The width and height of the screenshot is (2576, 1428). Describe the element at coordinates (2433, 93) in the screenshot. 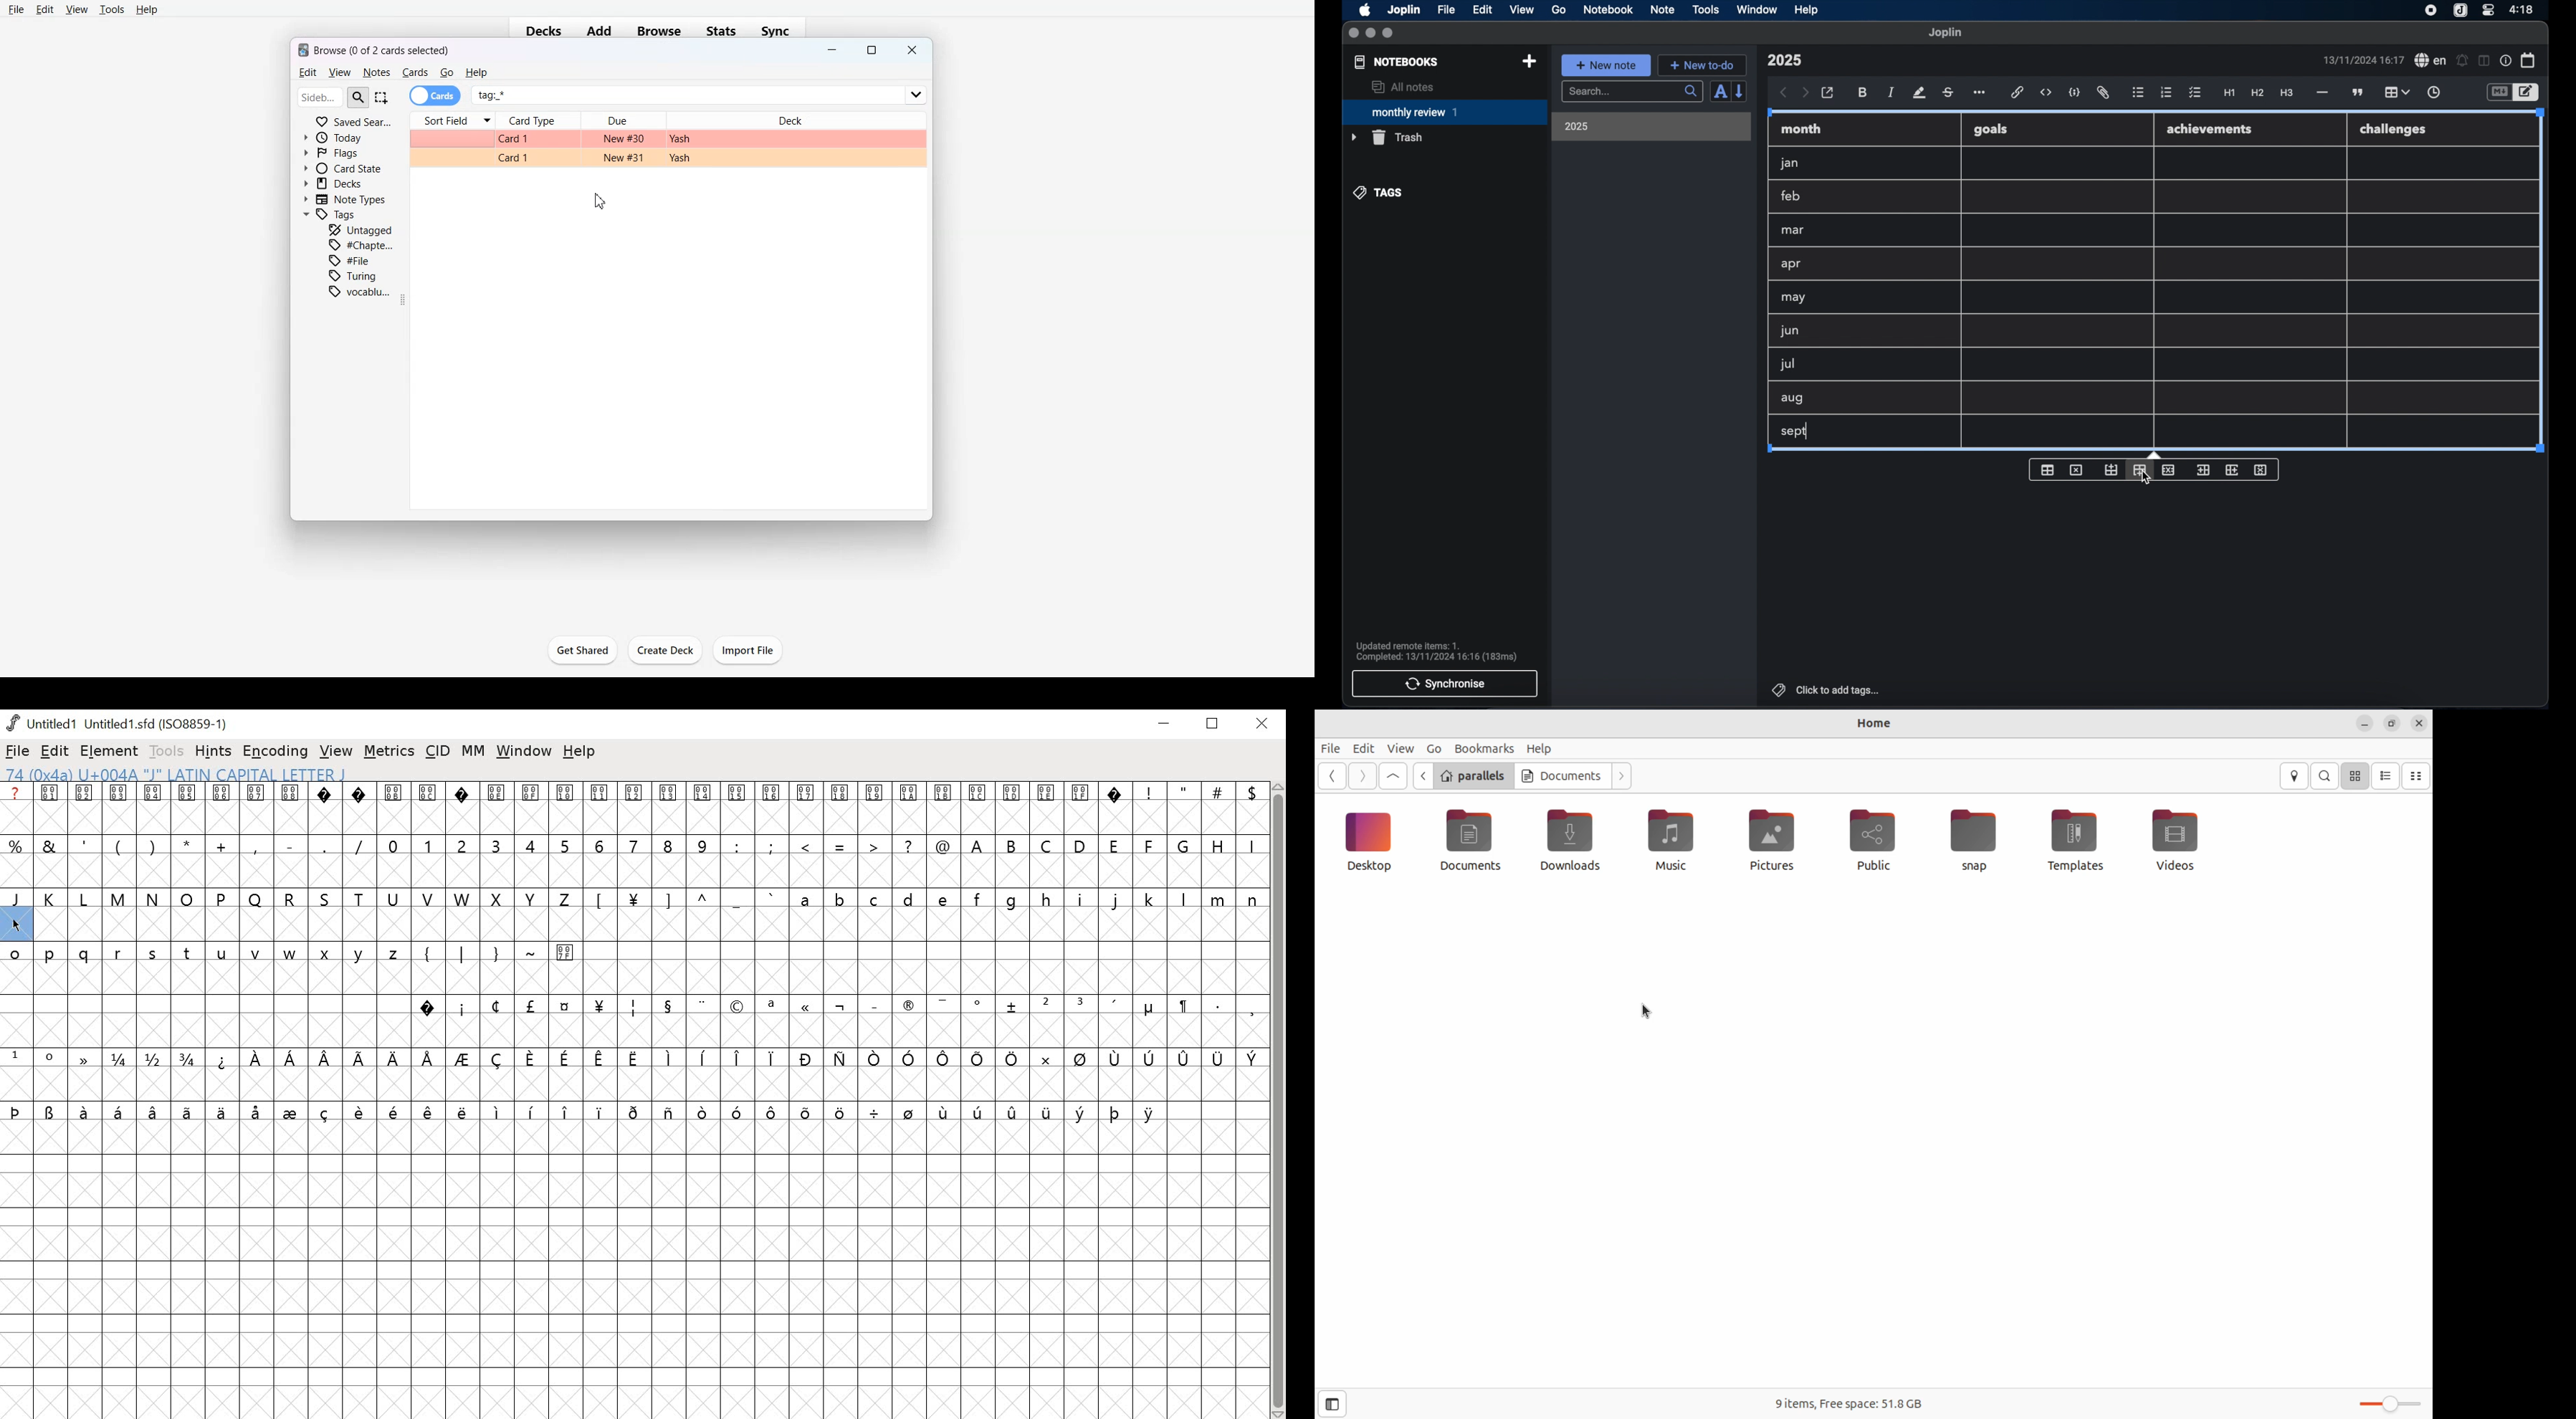

I see `insert time` at that location.